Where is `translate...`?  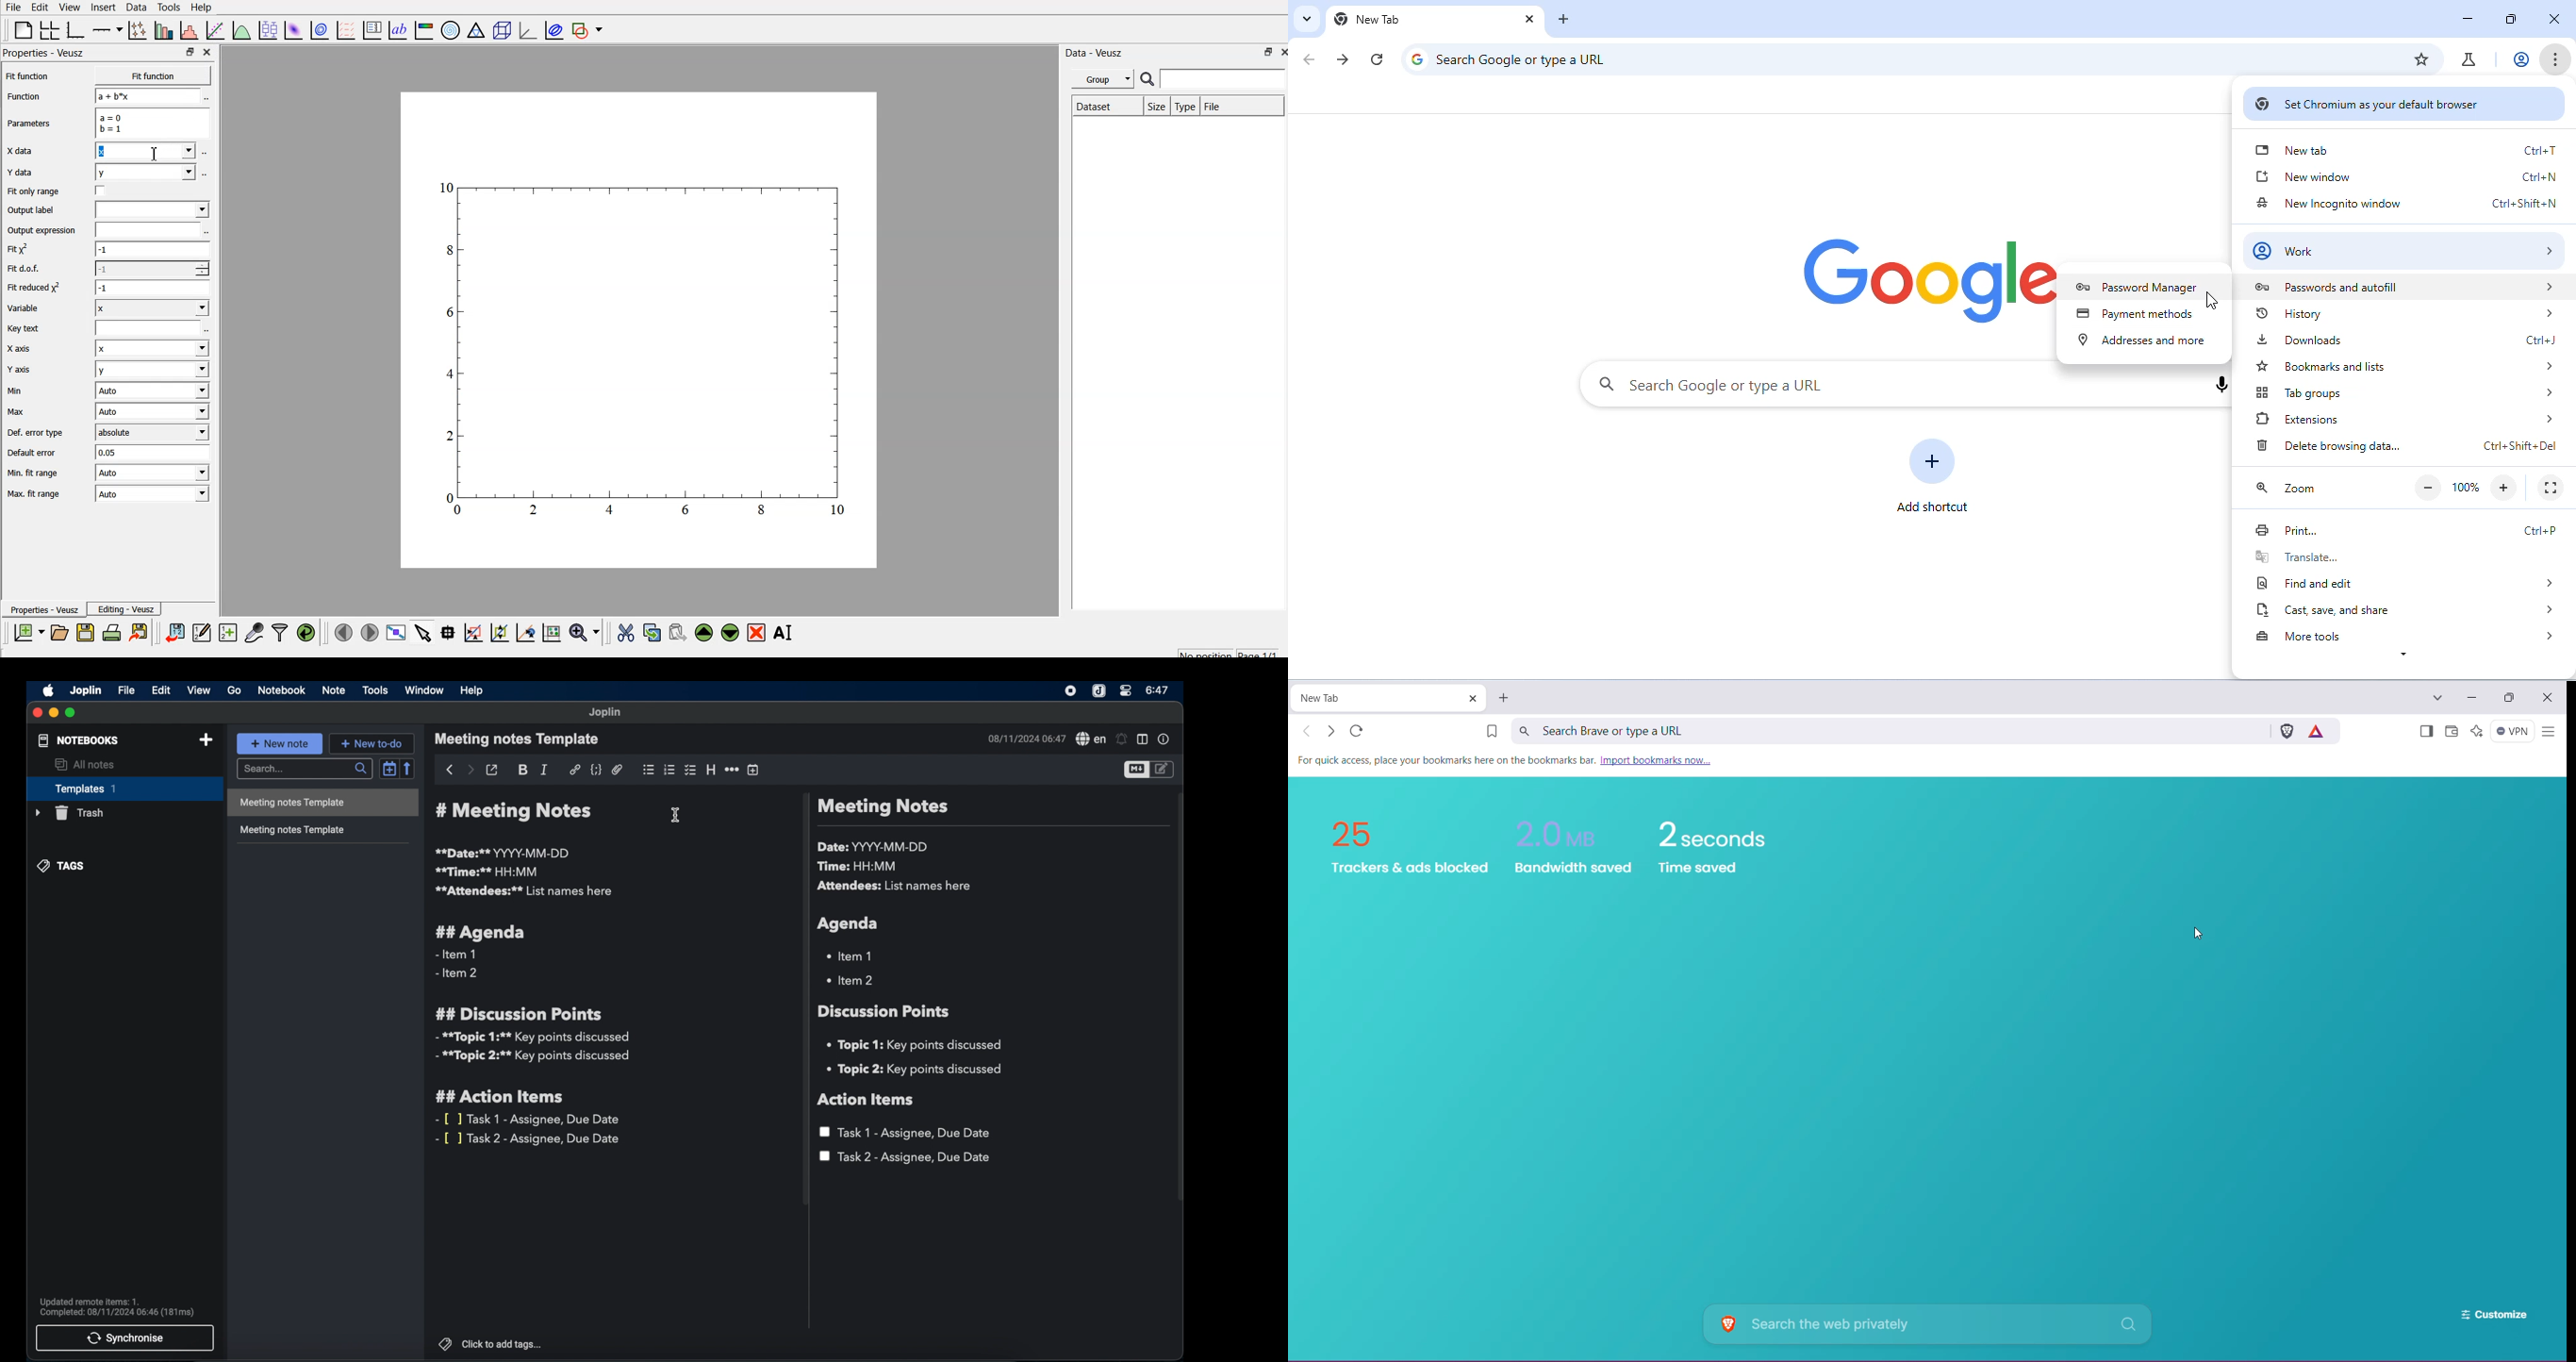 translate... is located at coordinates (2402, 556).